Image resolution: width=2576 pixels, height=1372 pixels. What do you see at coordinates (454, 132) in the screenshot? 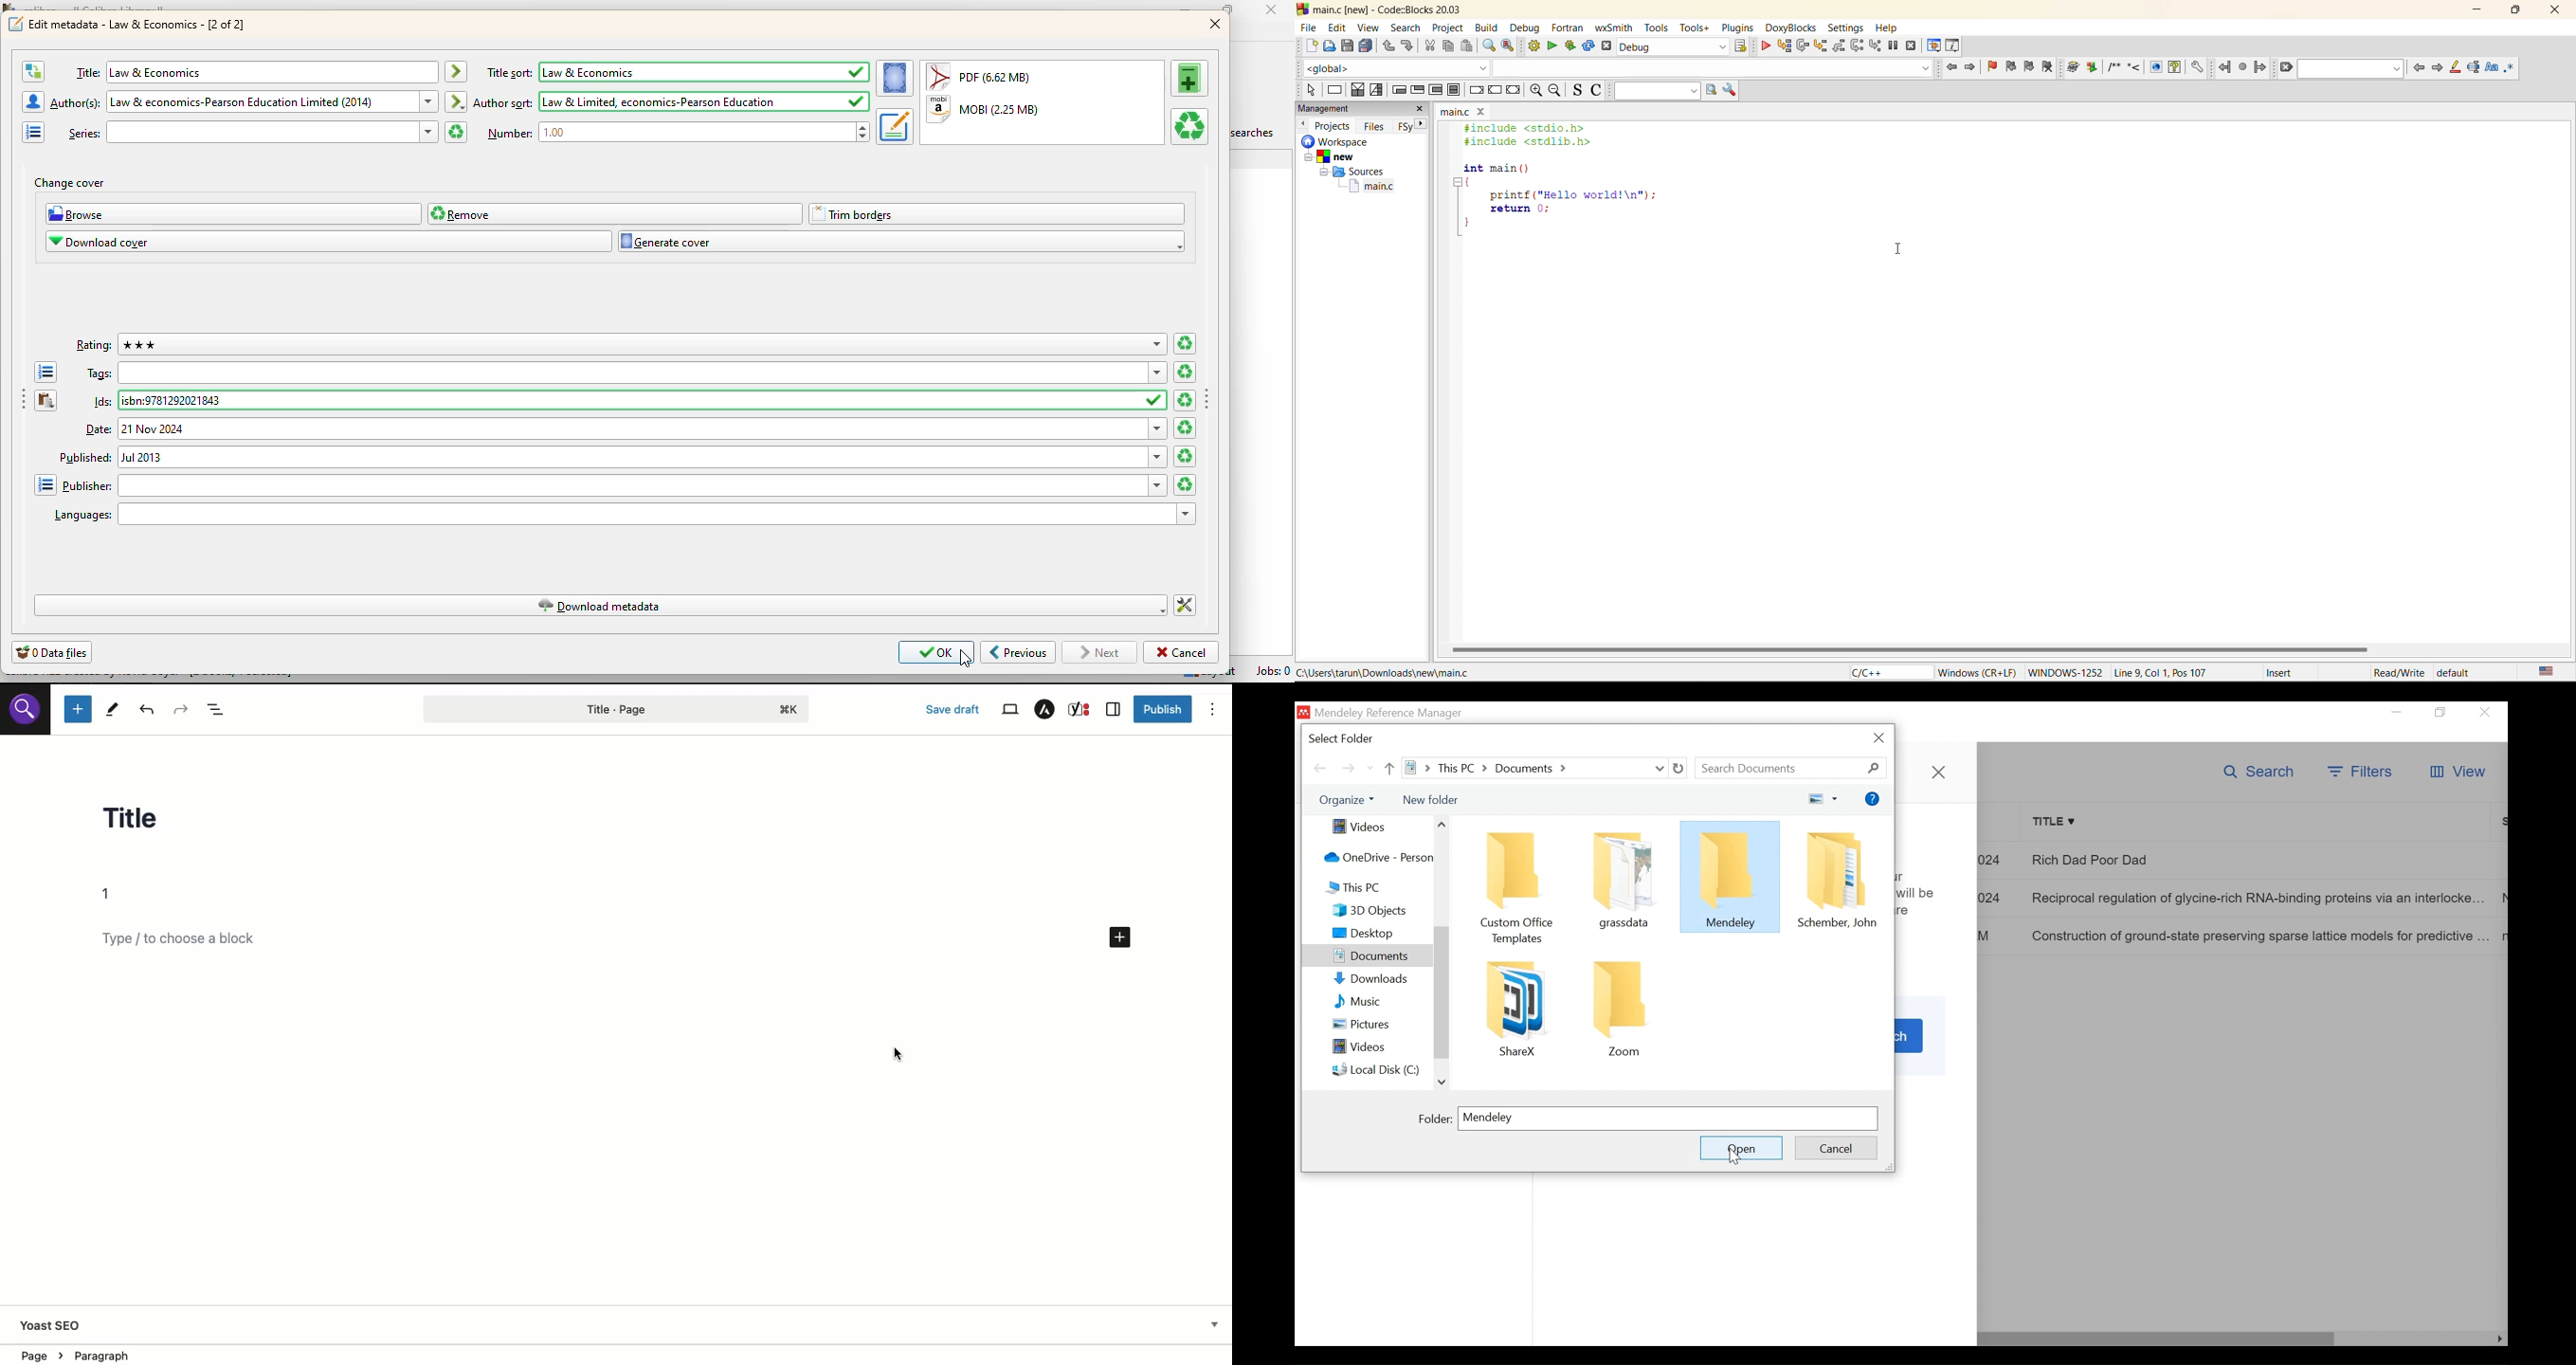
I see `clear series` at bounding box center [454, 132].